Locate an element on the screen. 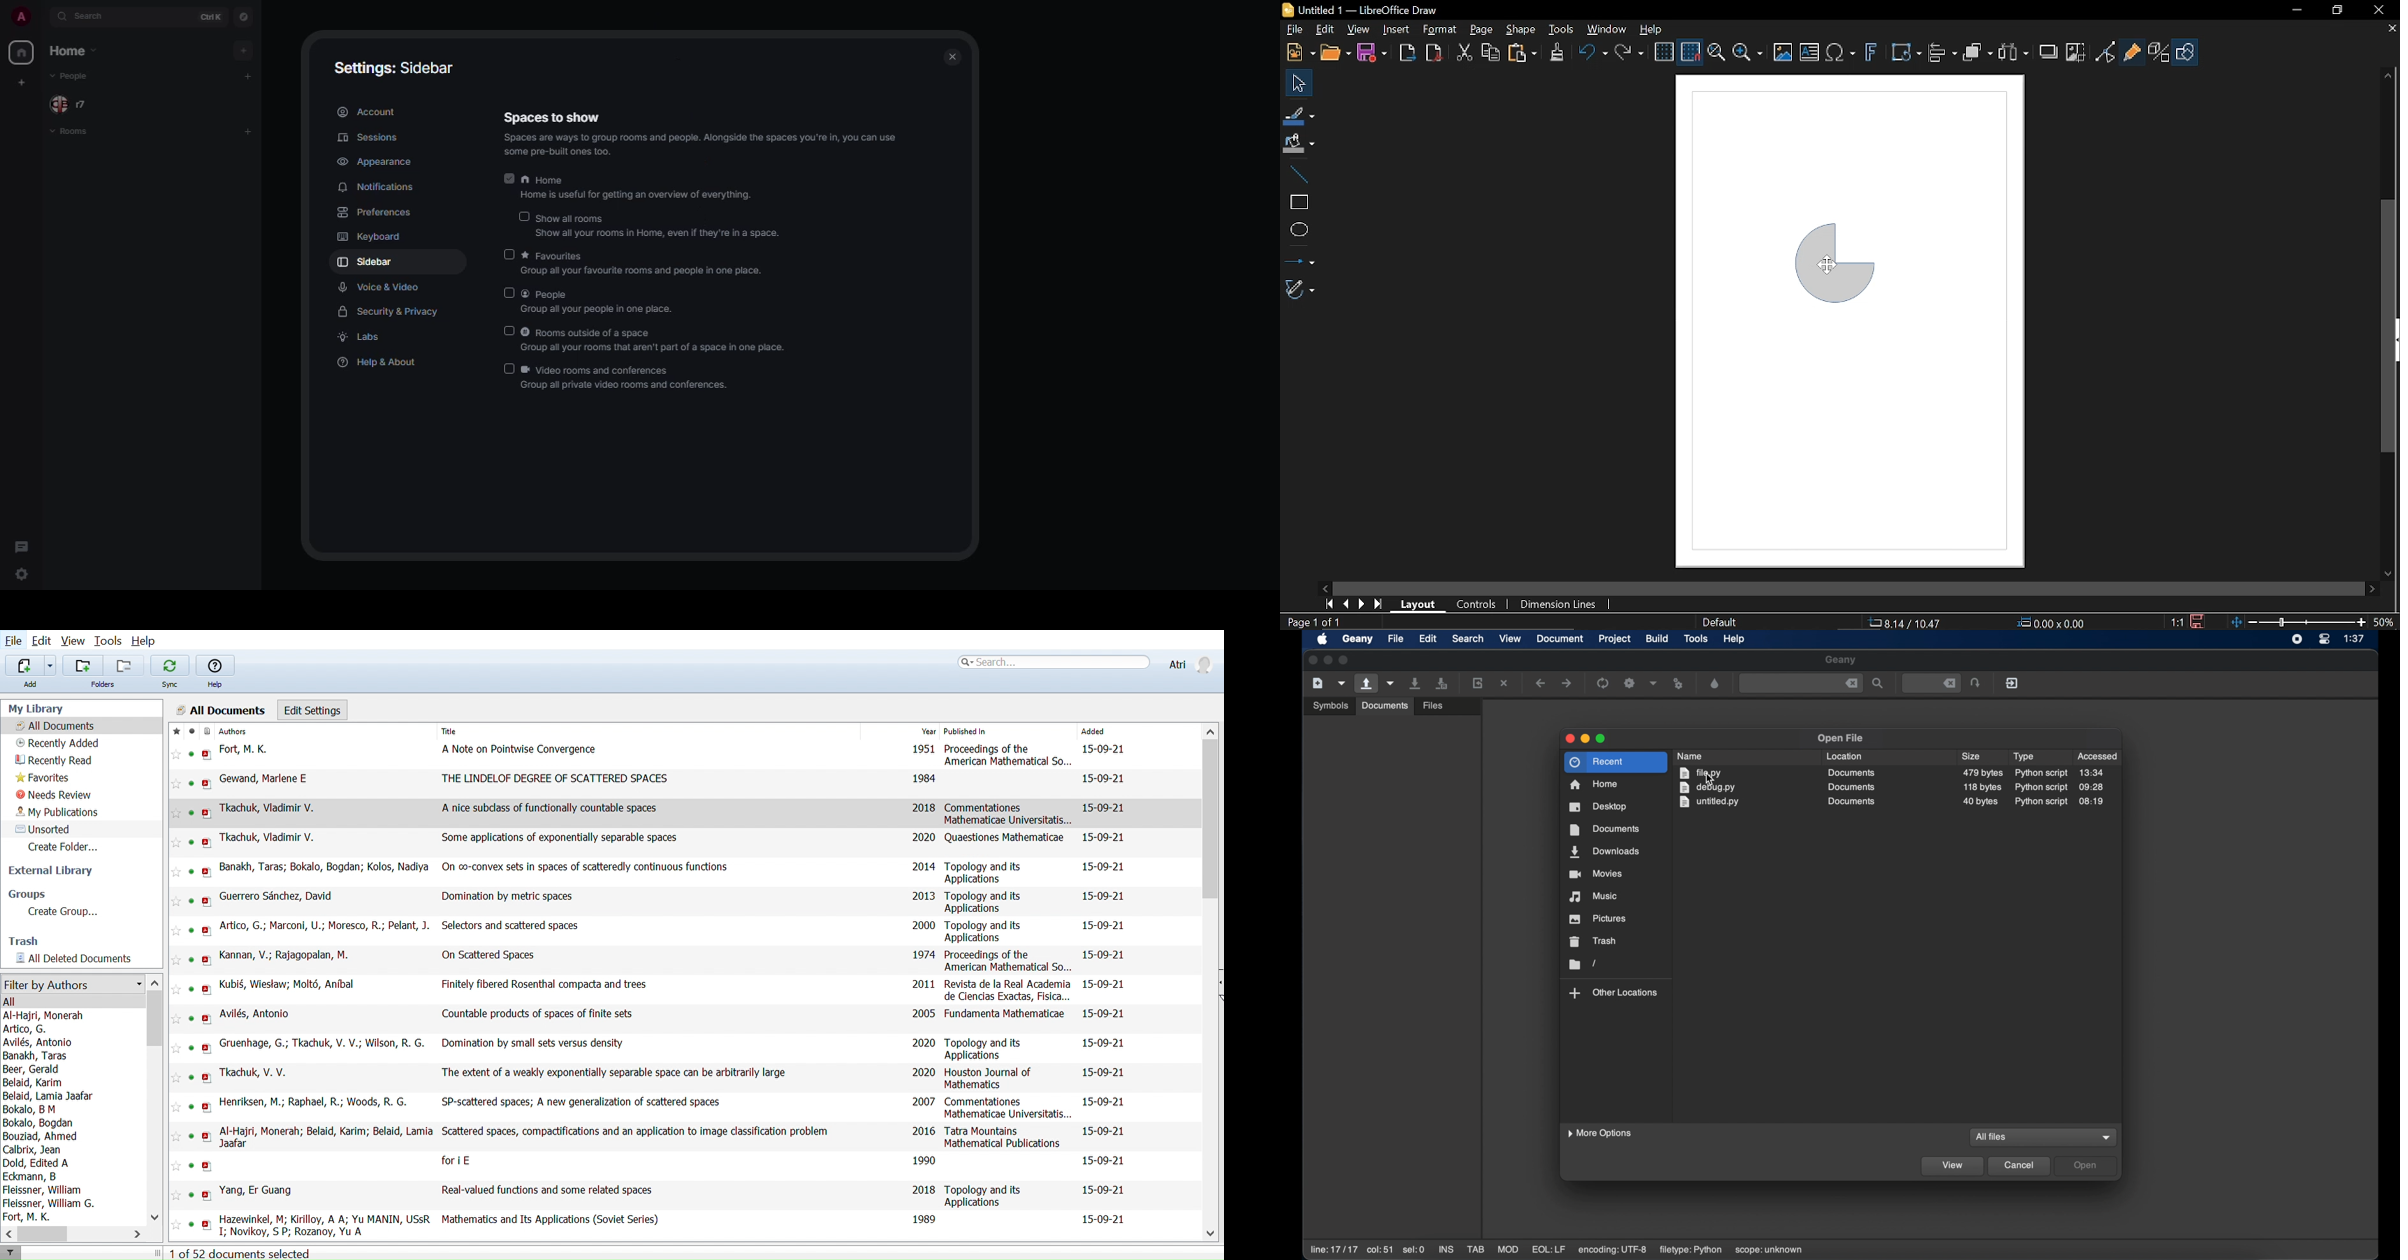 The width and height of the screenshot is (2408, 1260). cut is located at coordinates (1461, 52).